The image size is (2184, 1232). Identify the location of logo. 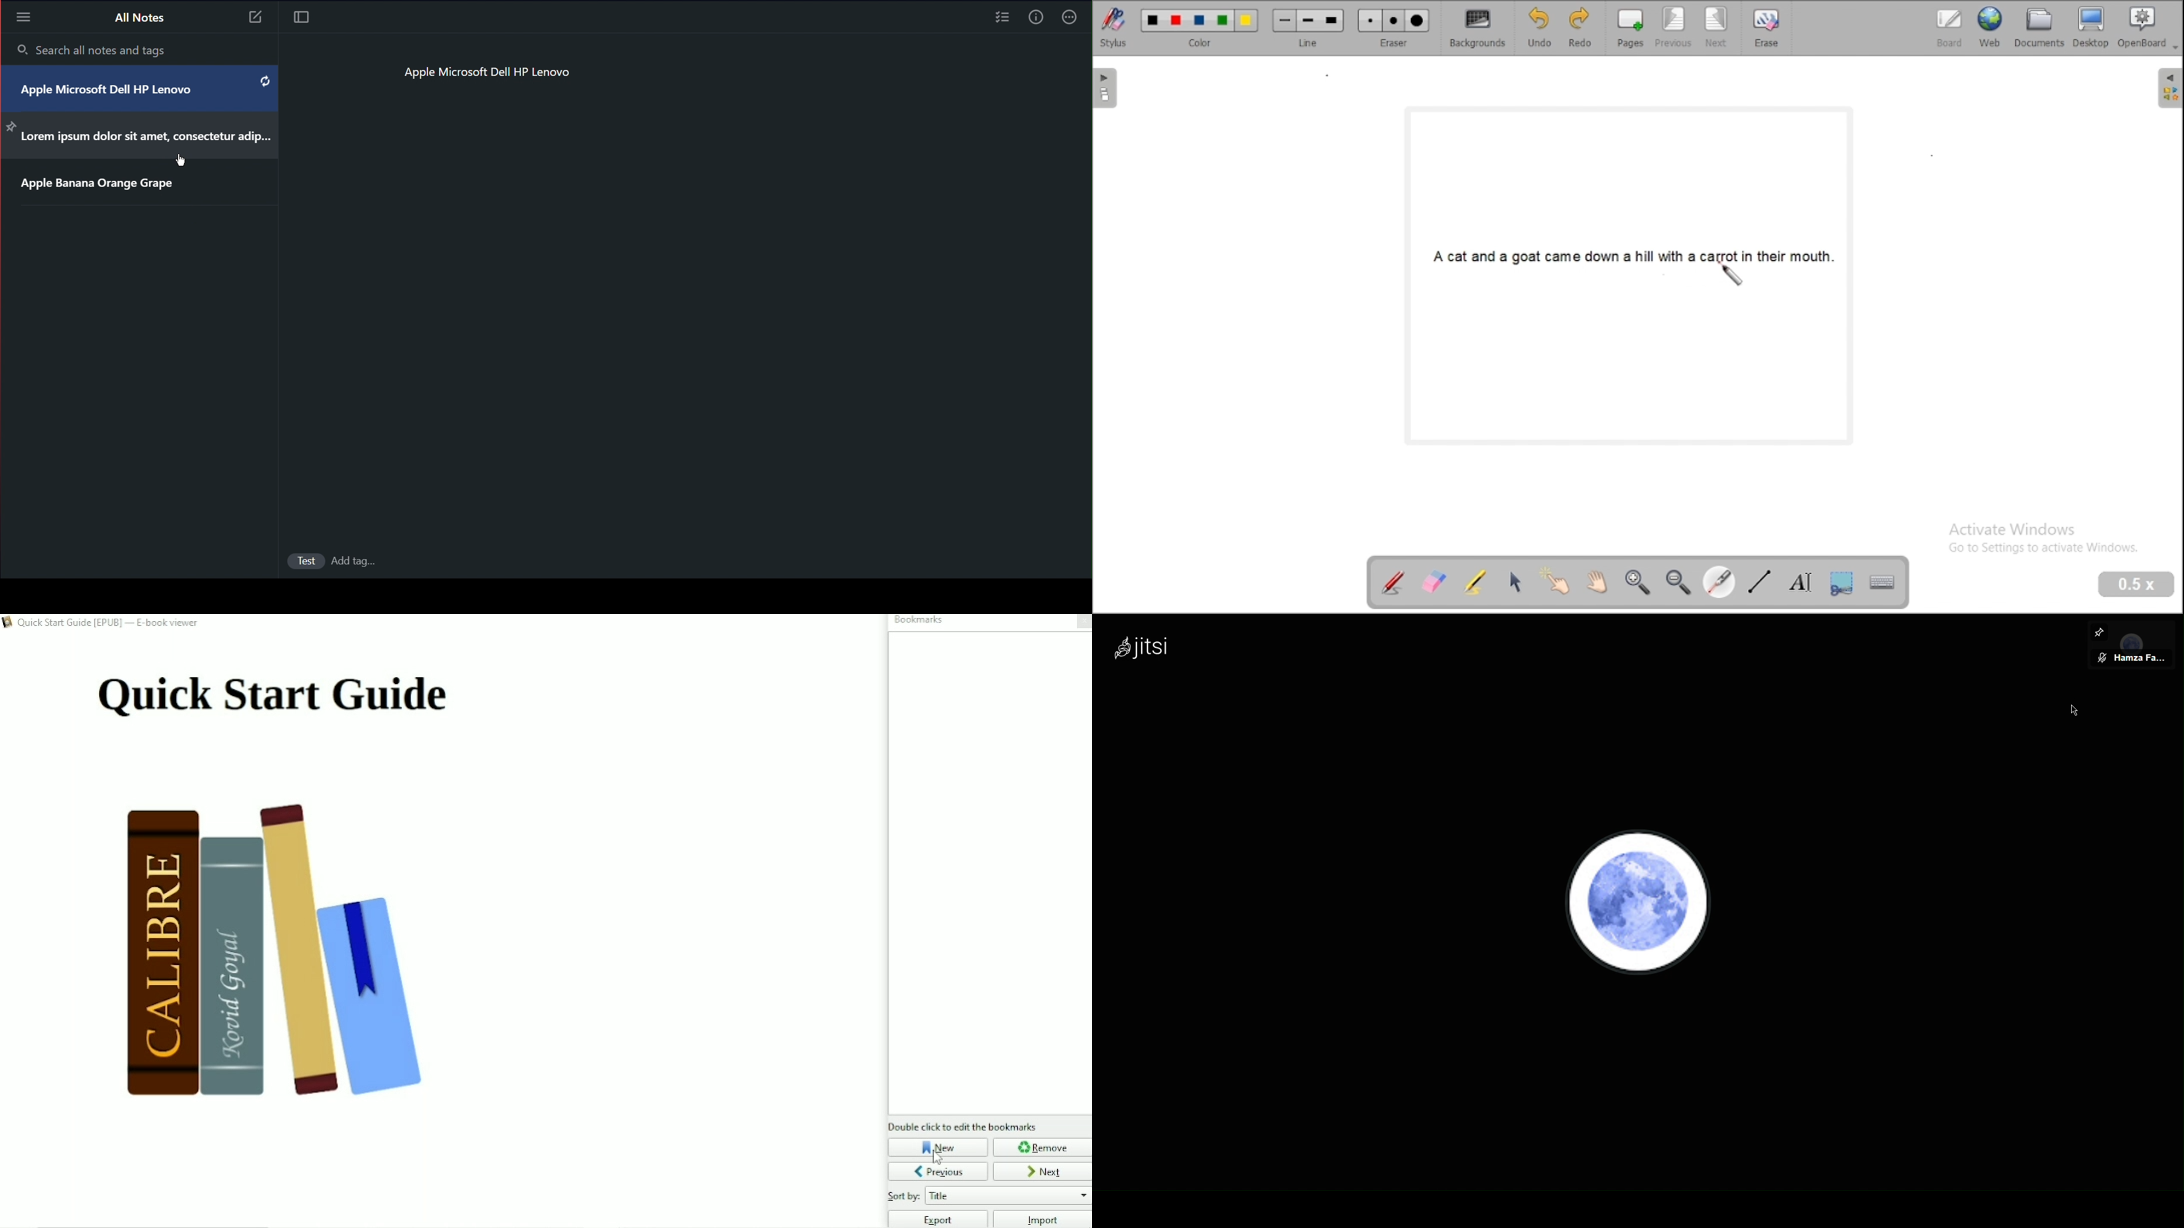
(8, 624).